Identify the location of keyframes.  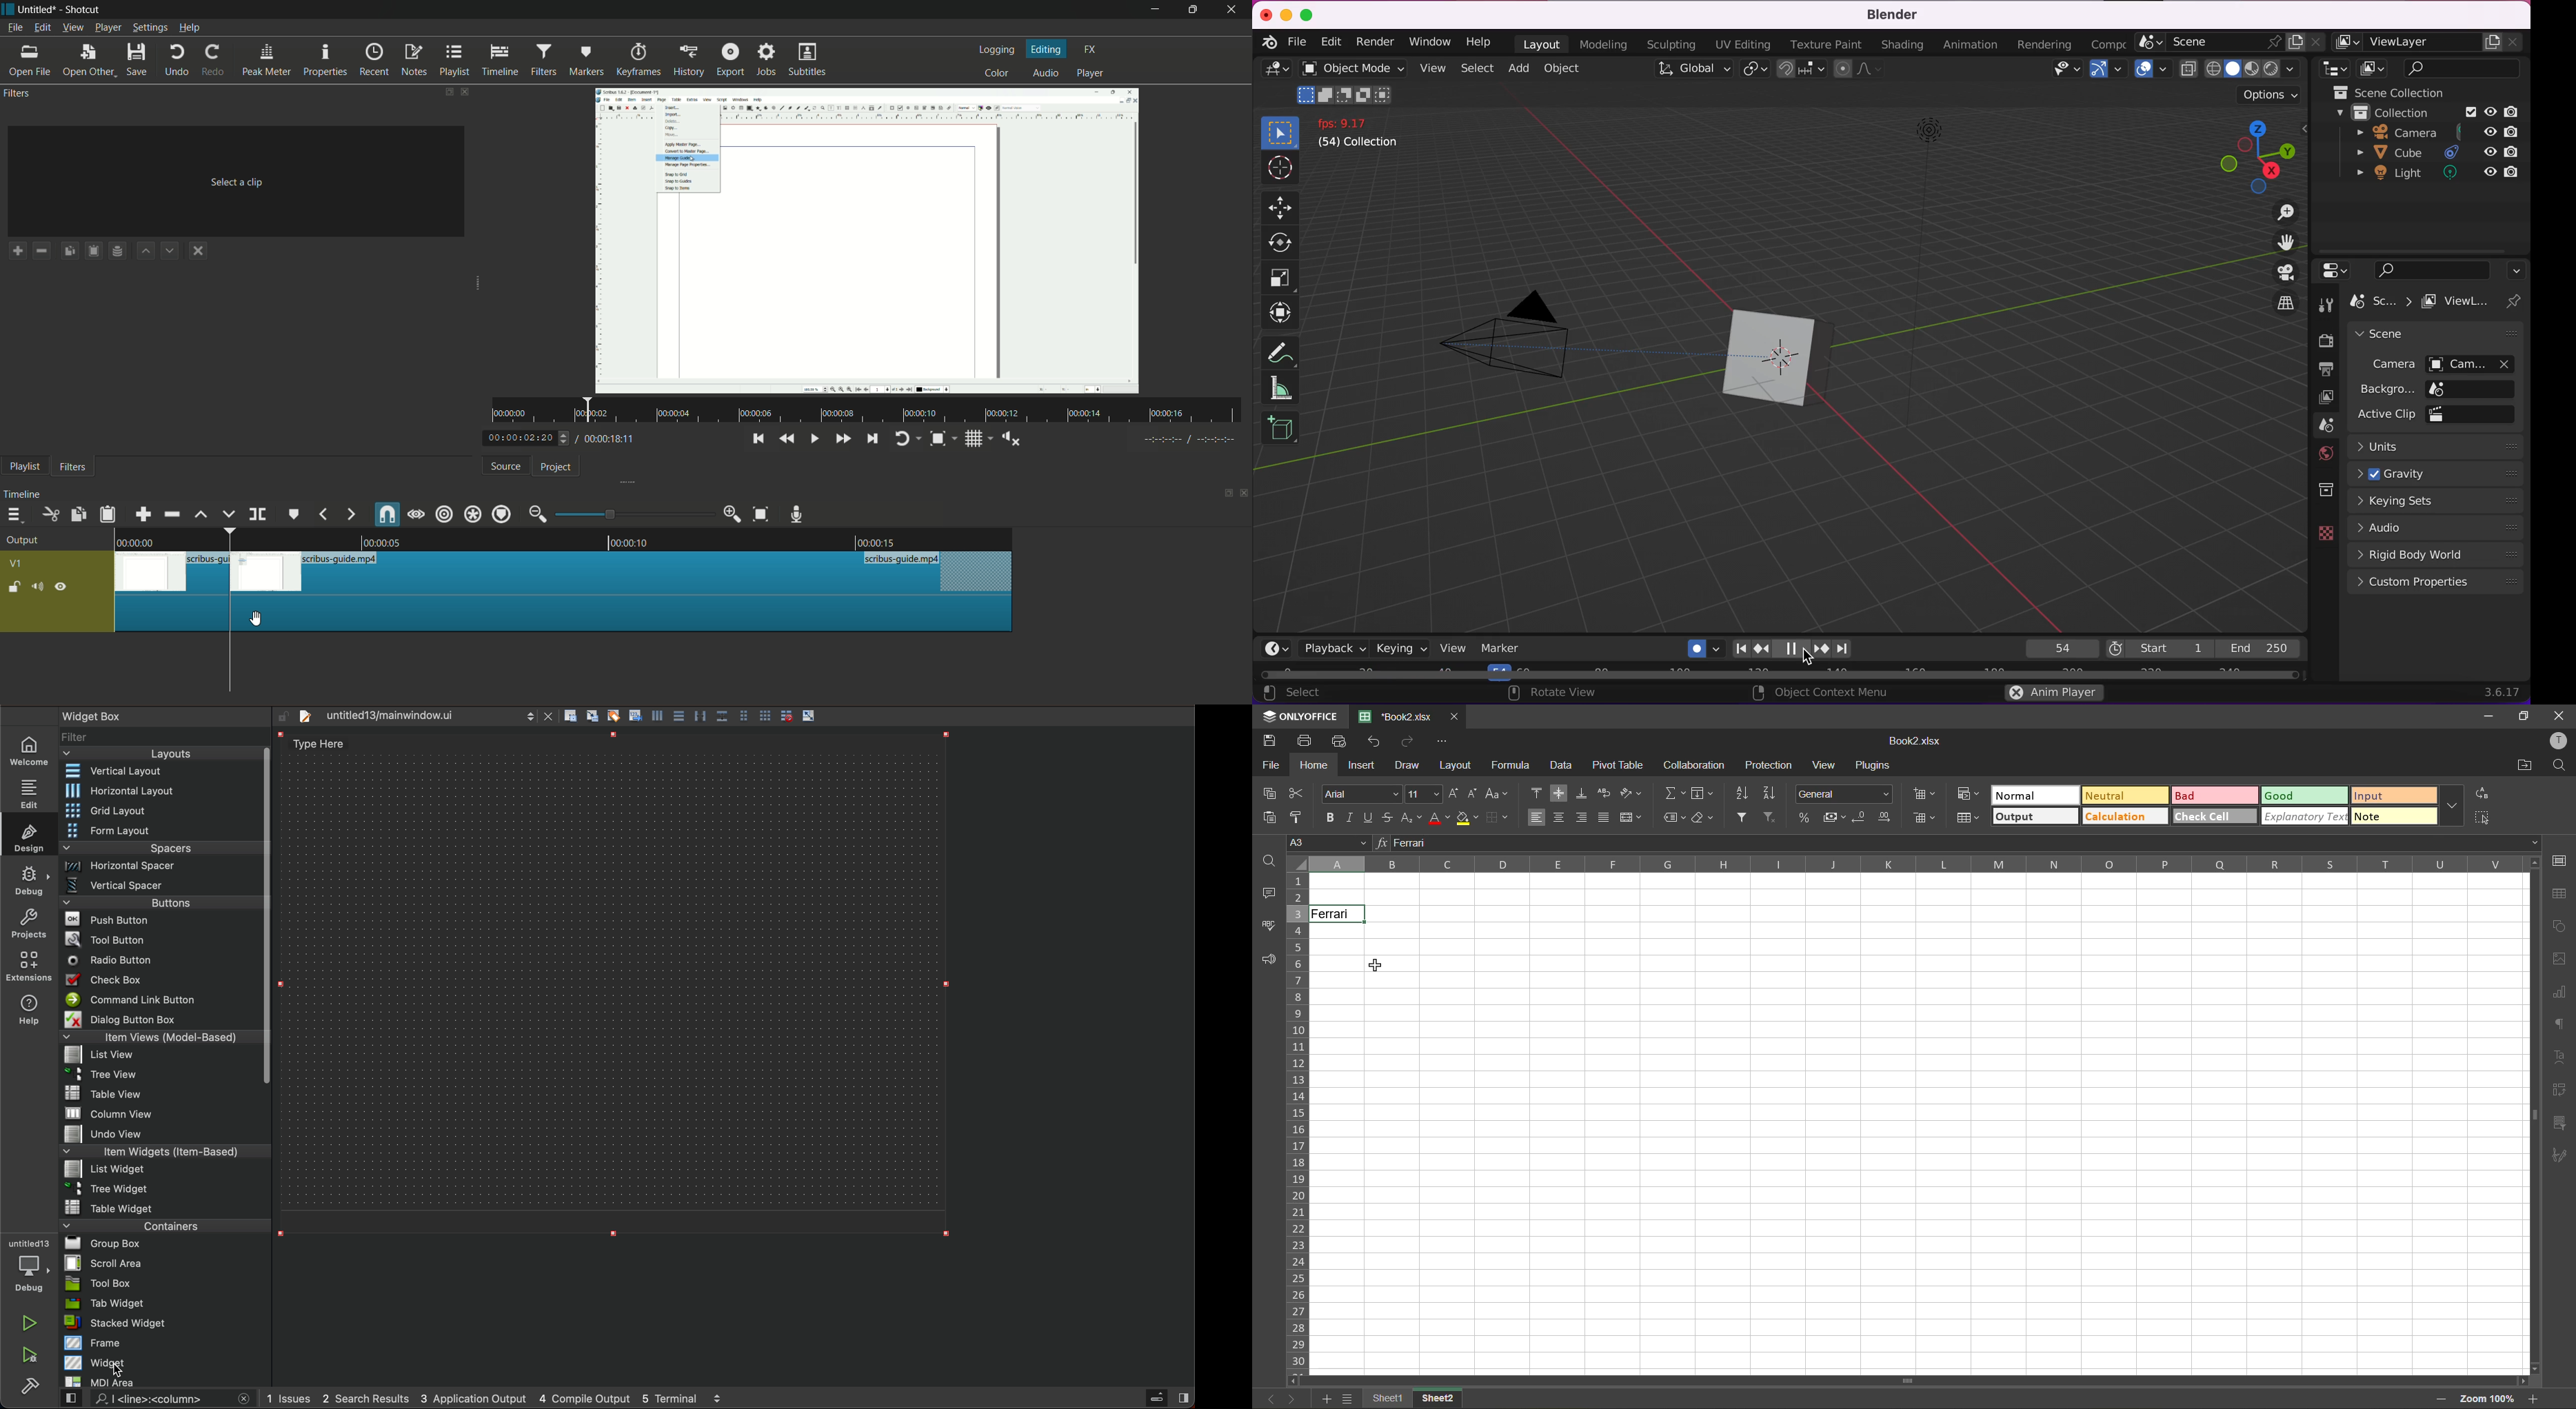
(641, 61).